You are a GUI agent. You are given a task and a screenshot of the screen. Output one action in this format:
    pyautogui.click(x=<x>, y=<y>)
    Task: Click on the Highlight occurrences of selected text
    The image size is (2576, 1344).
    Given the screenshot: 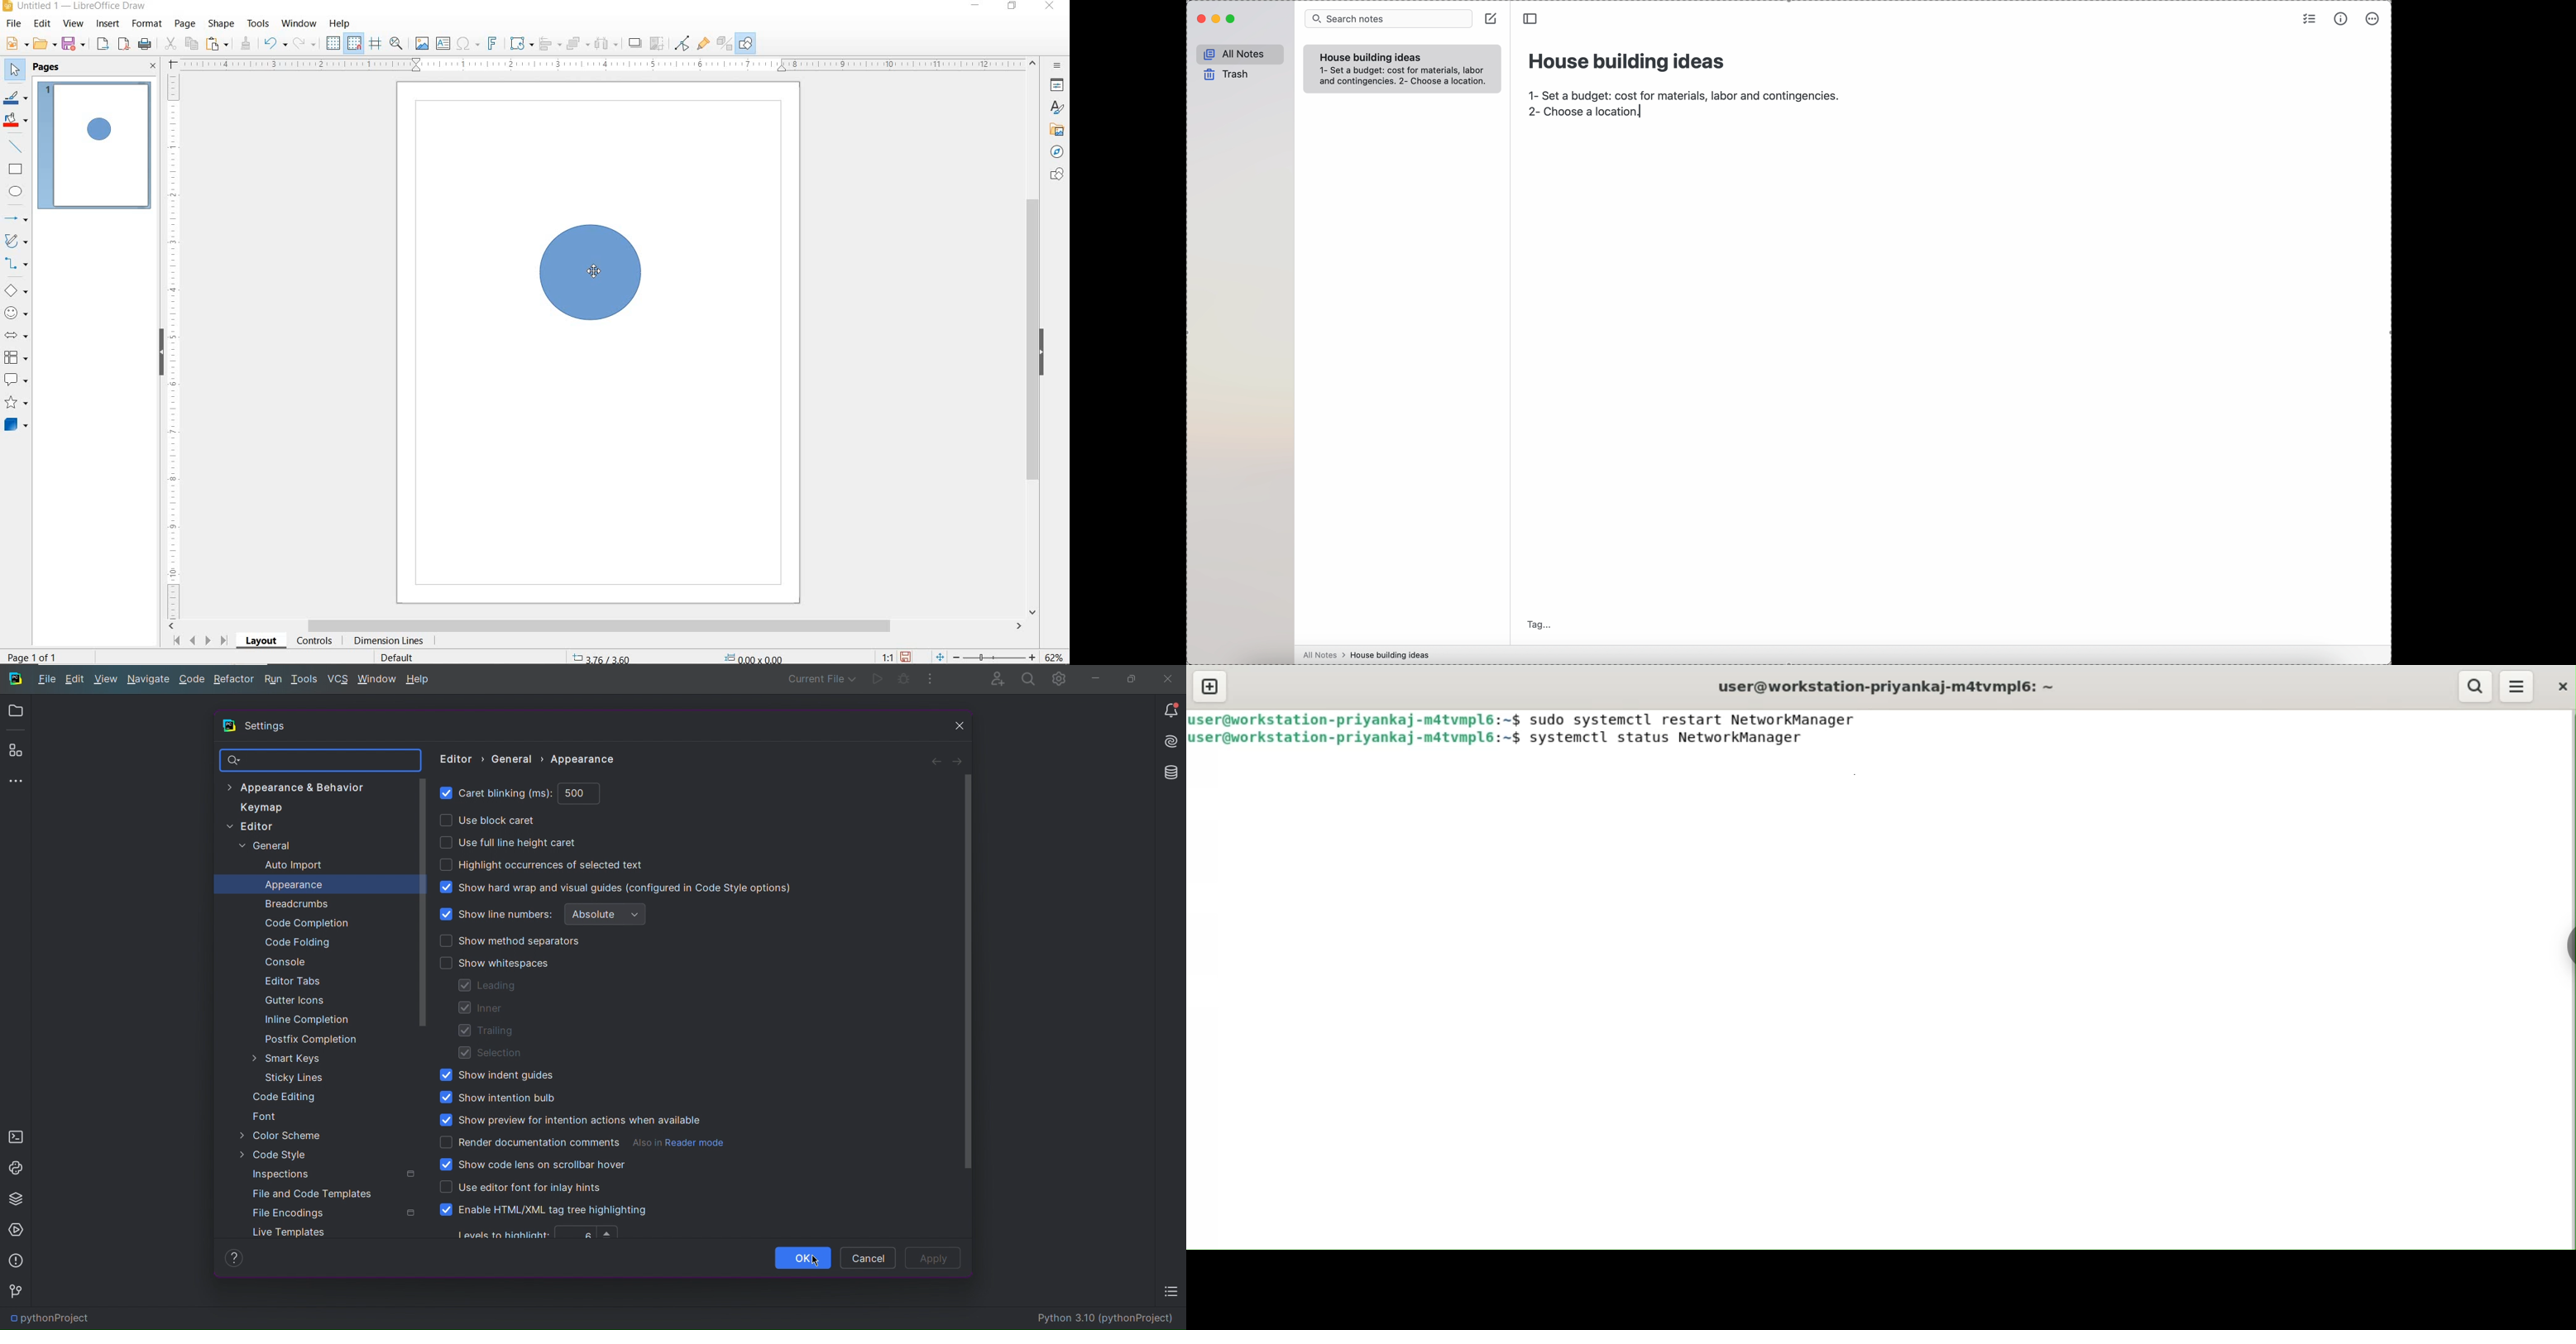 What is the action you would take?
    pyautogui.click(x=545, y=865)
    